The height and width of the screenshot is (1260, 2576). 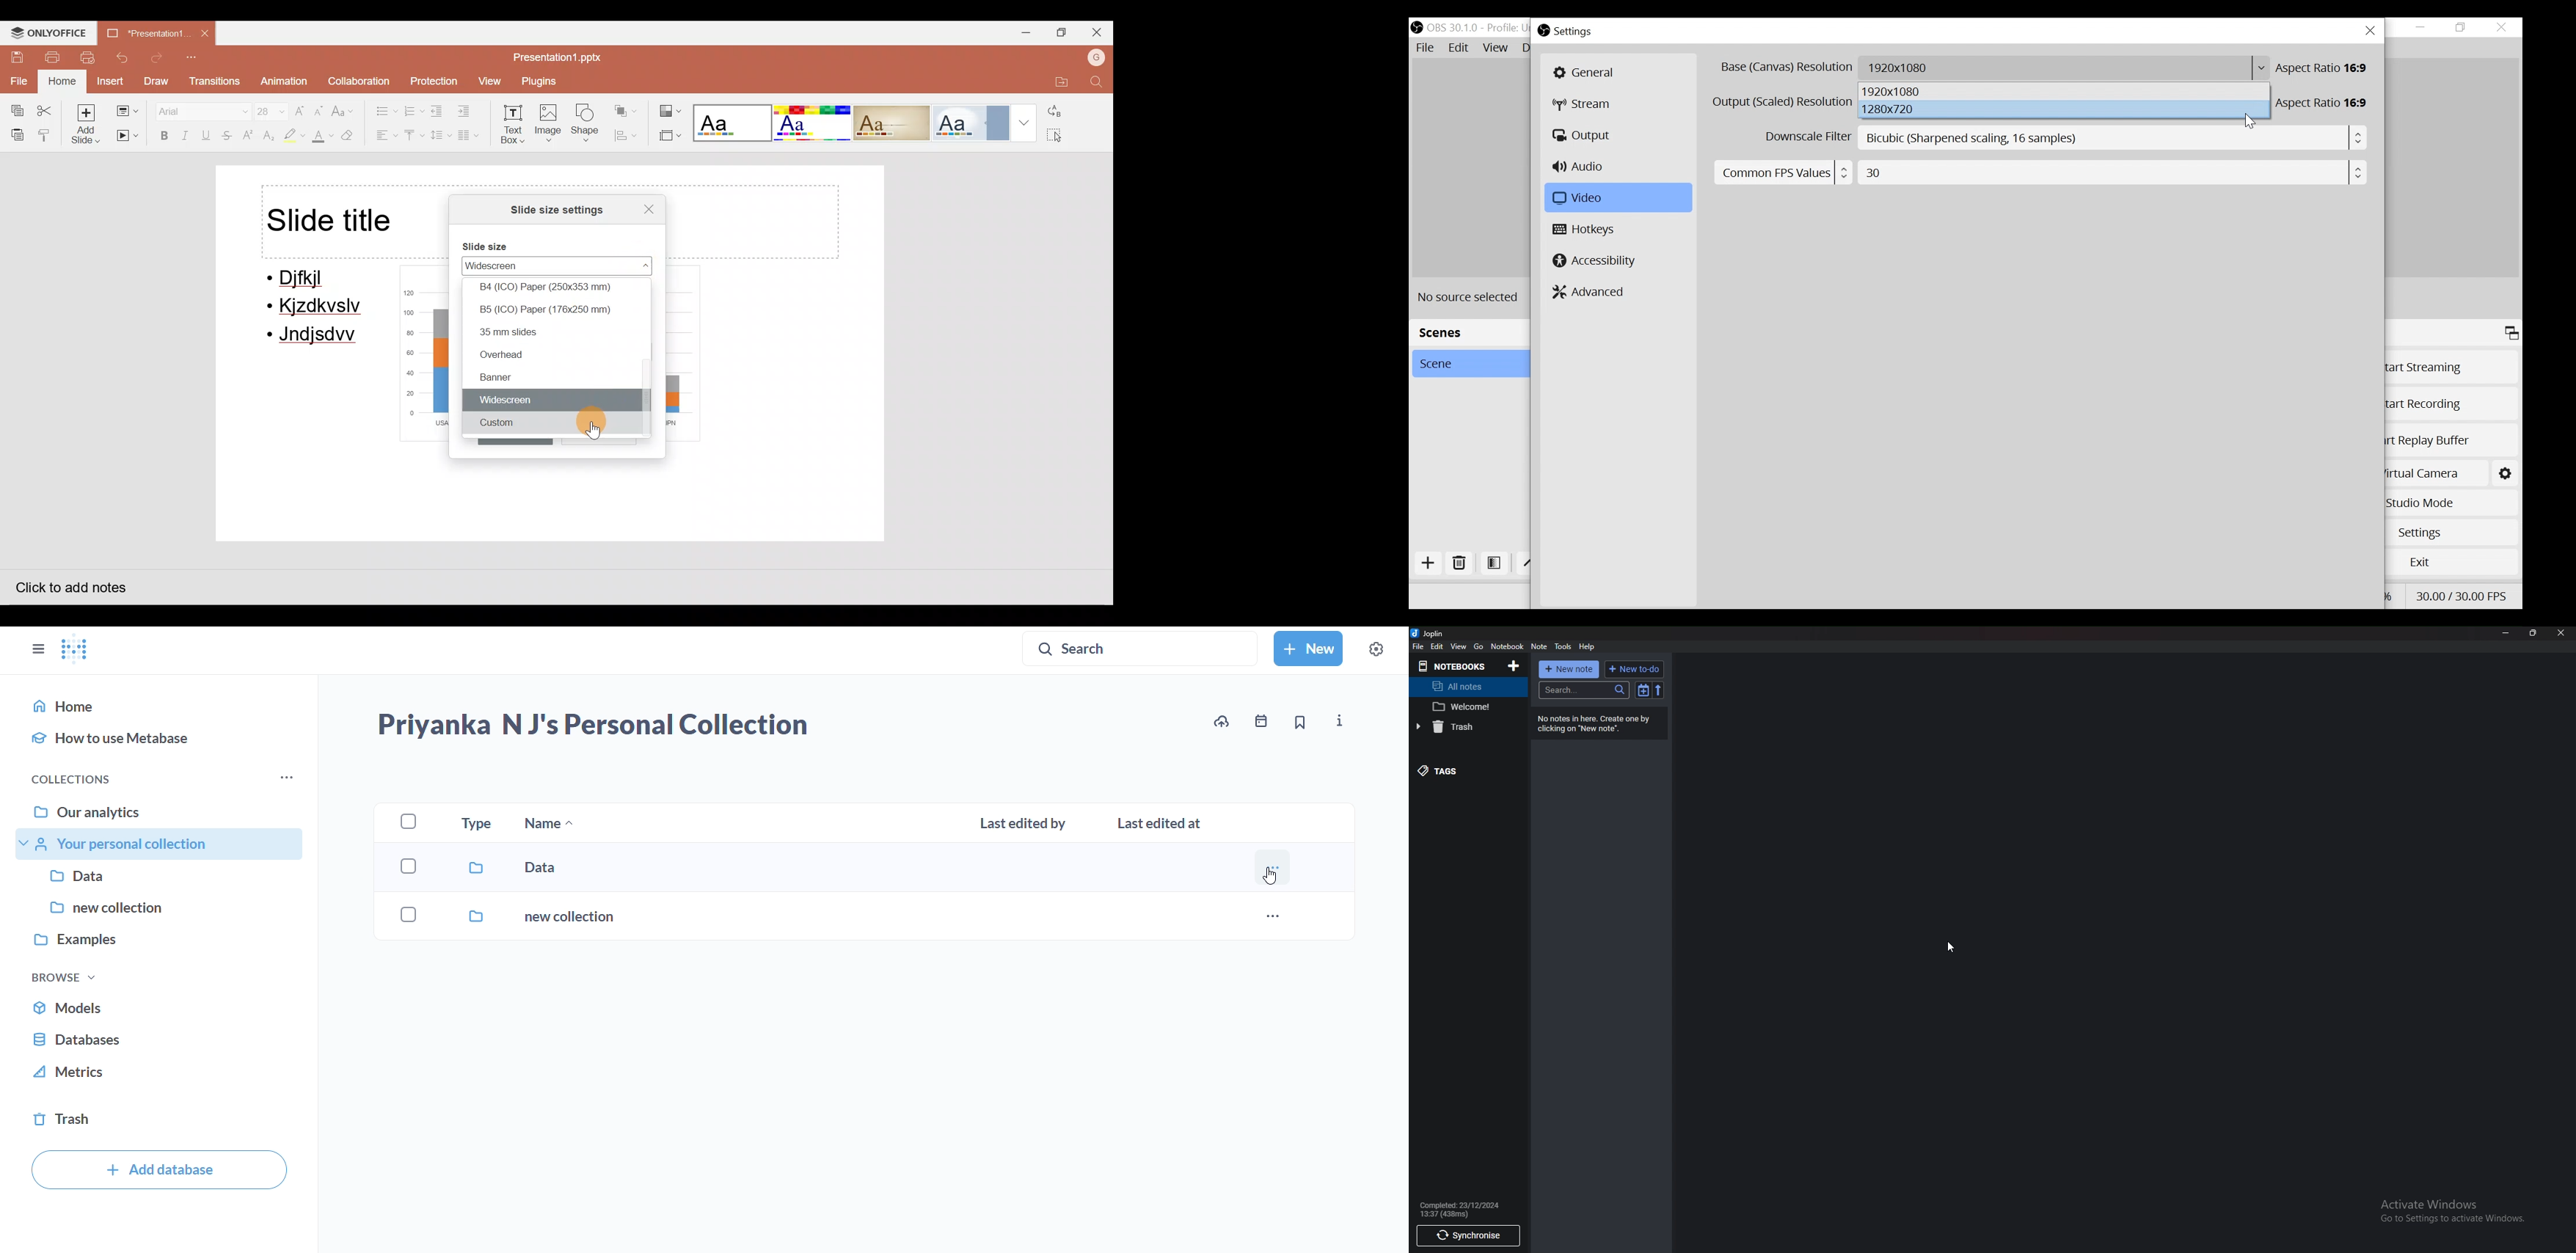 What do you see at coordinates (1617, 73) in the screenshot?
I see `General` at bounding box center [1617, 73].